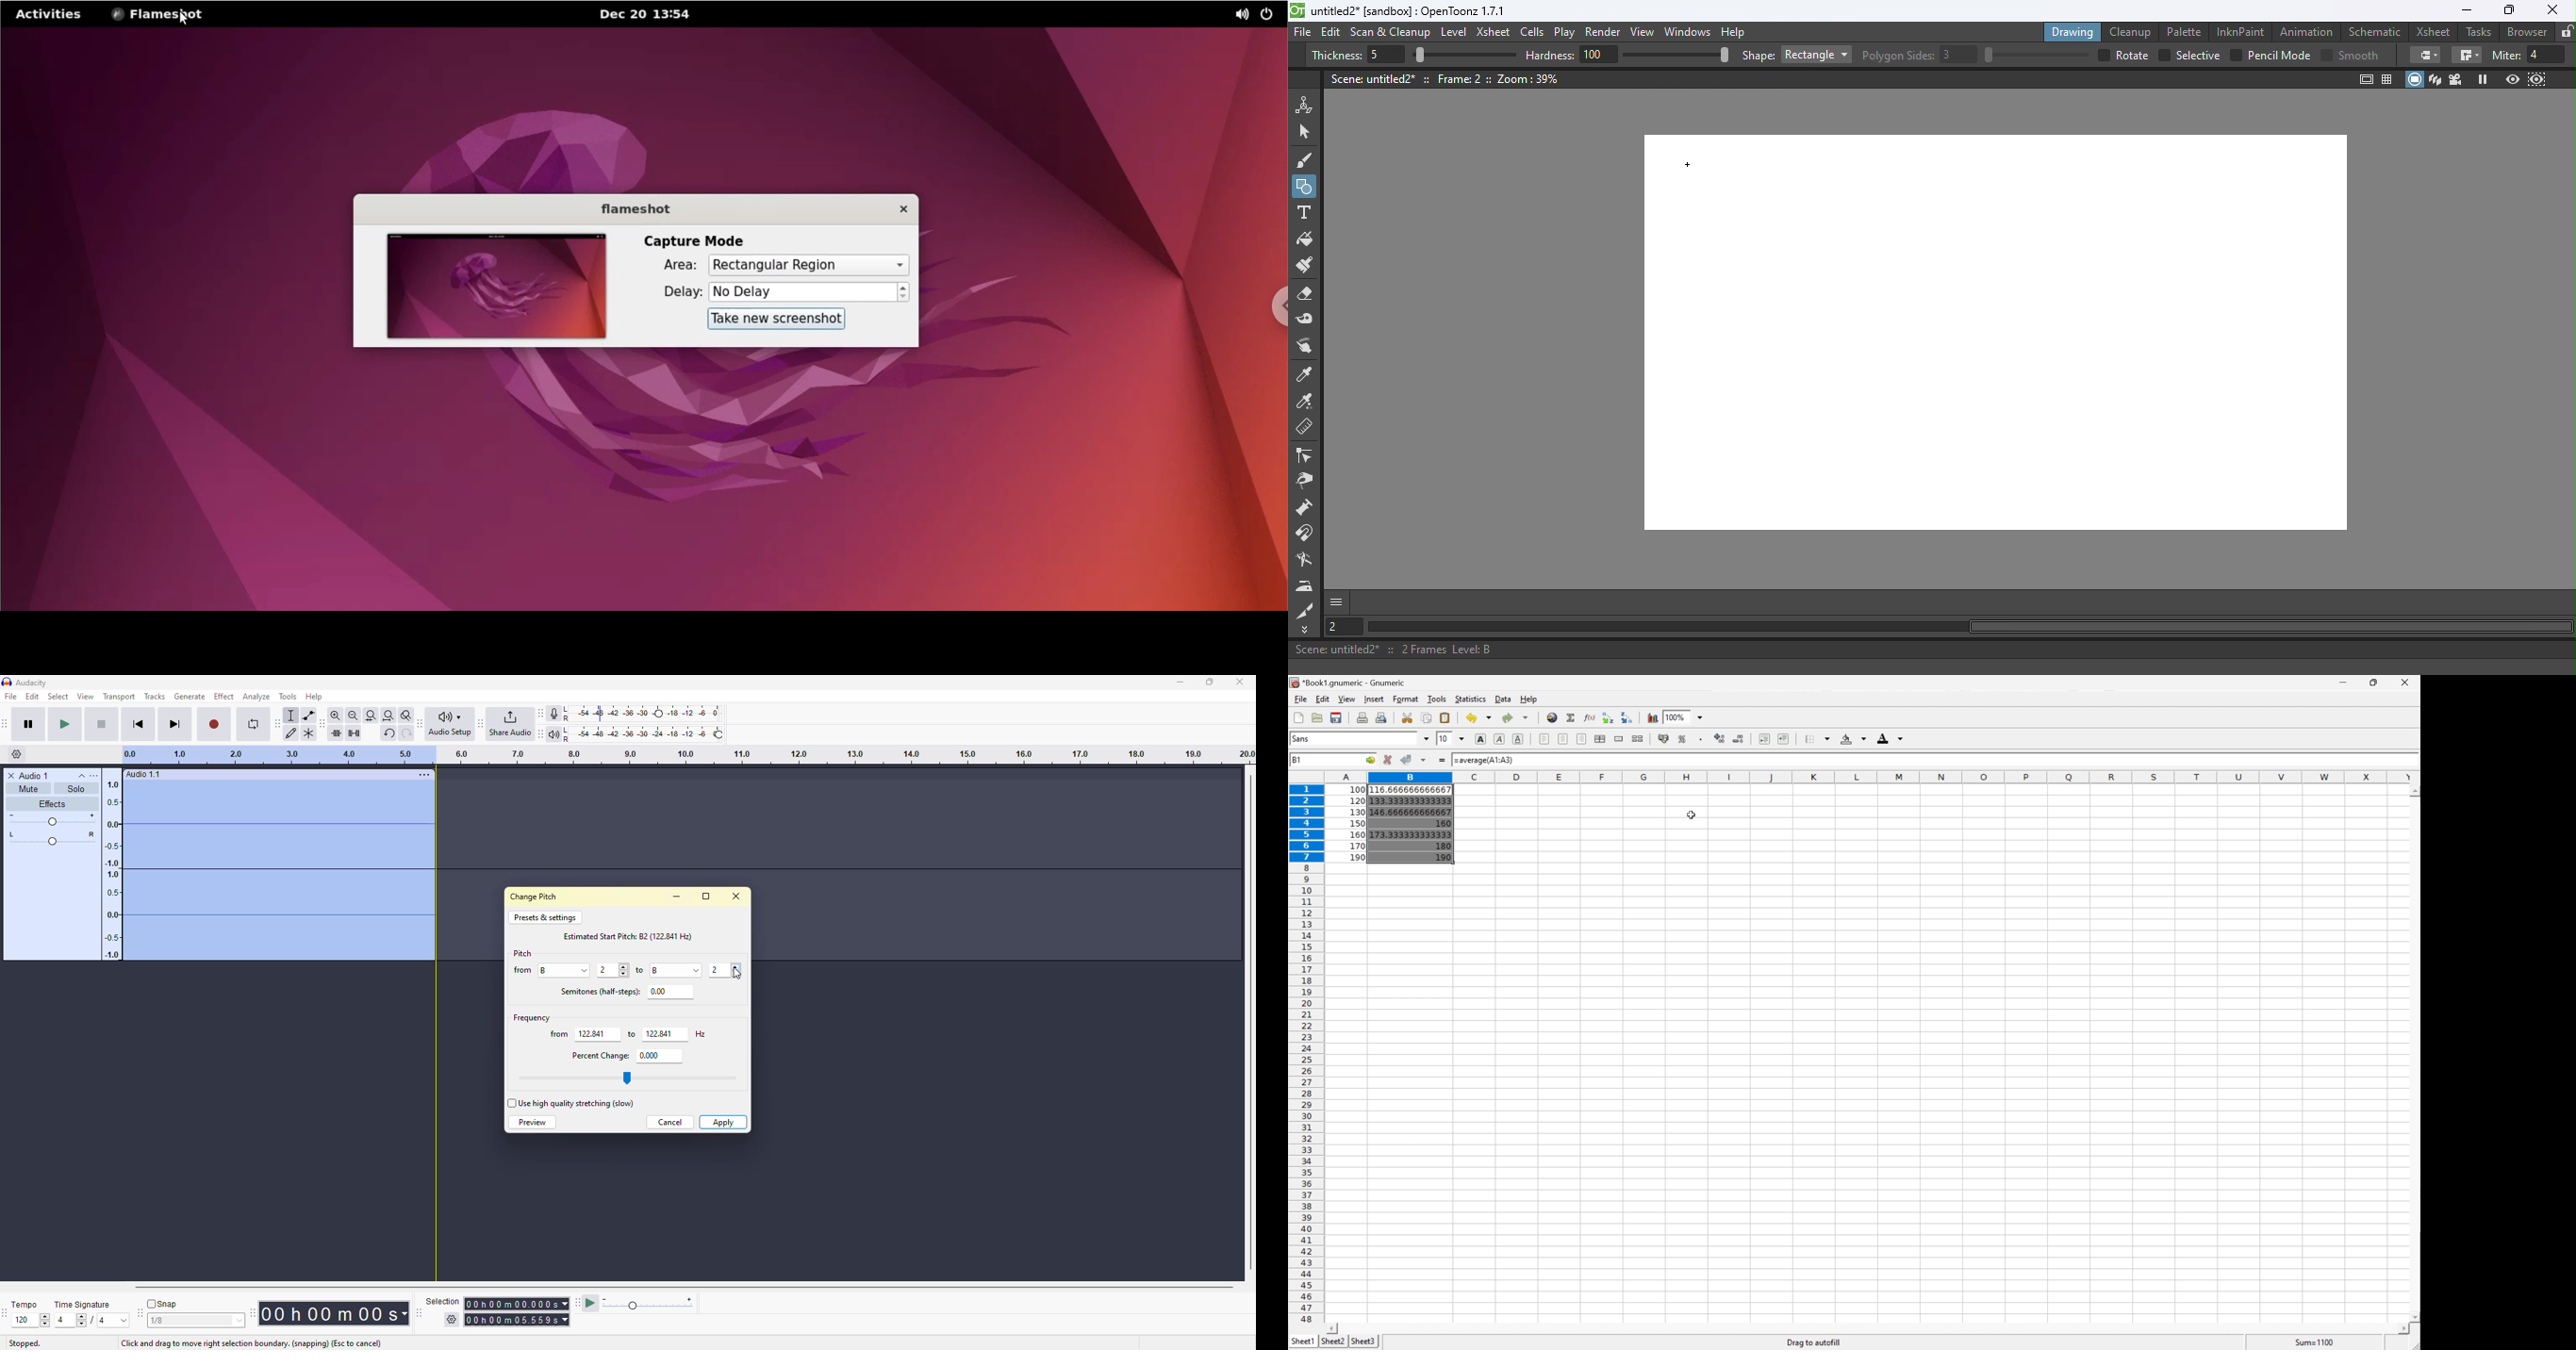 The image size is (2576, 1372). Describe the element at coordinates (45, 1315) in the screenshot. I see `up` at that location.